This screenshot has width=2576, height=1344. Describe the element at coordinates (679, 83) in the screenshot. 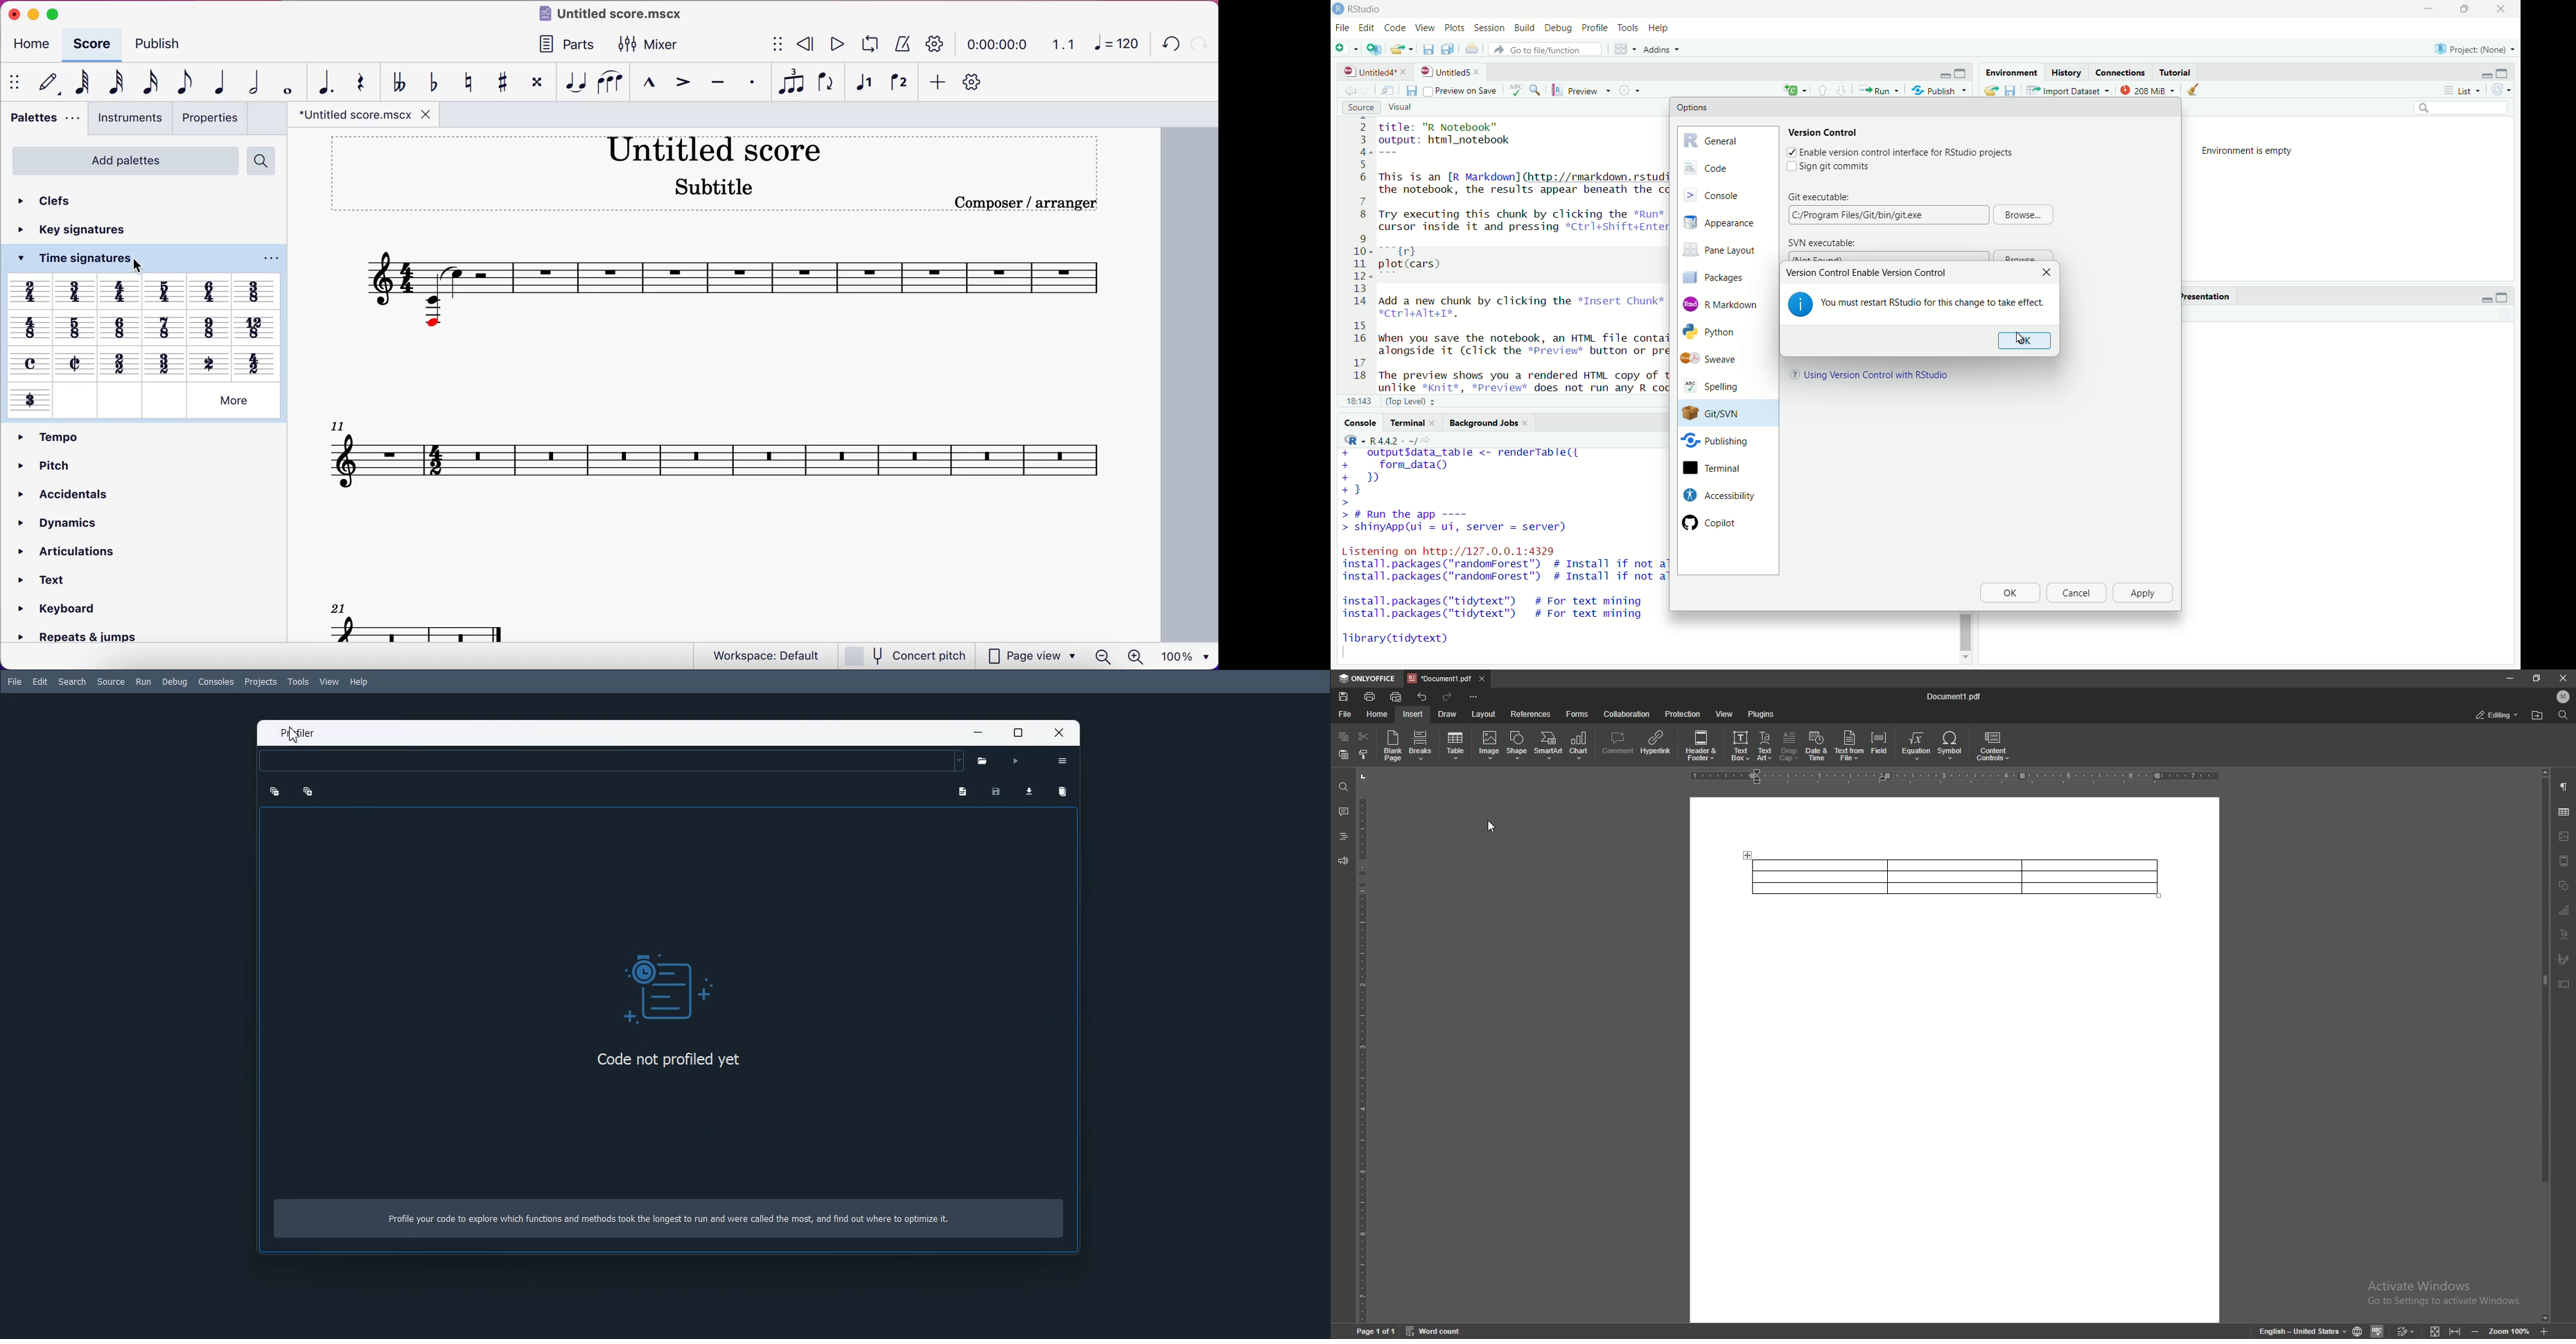

I see `accent` at that location.